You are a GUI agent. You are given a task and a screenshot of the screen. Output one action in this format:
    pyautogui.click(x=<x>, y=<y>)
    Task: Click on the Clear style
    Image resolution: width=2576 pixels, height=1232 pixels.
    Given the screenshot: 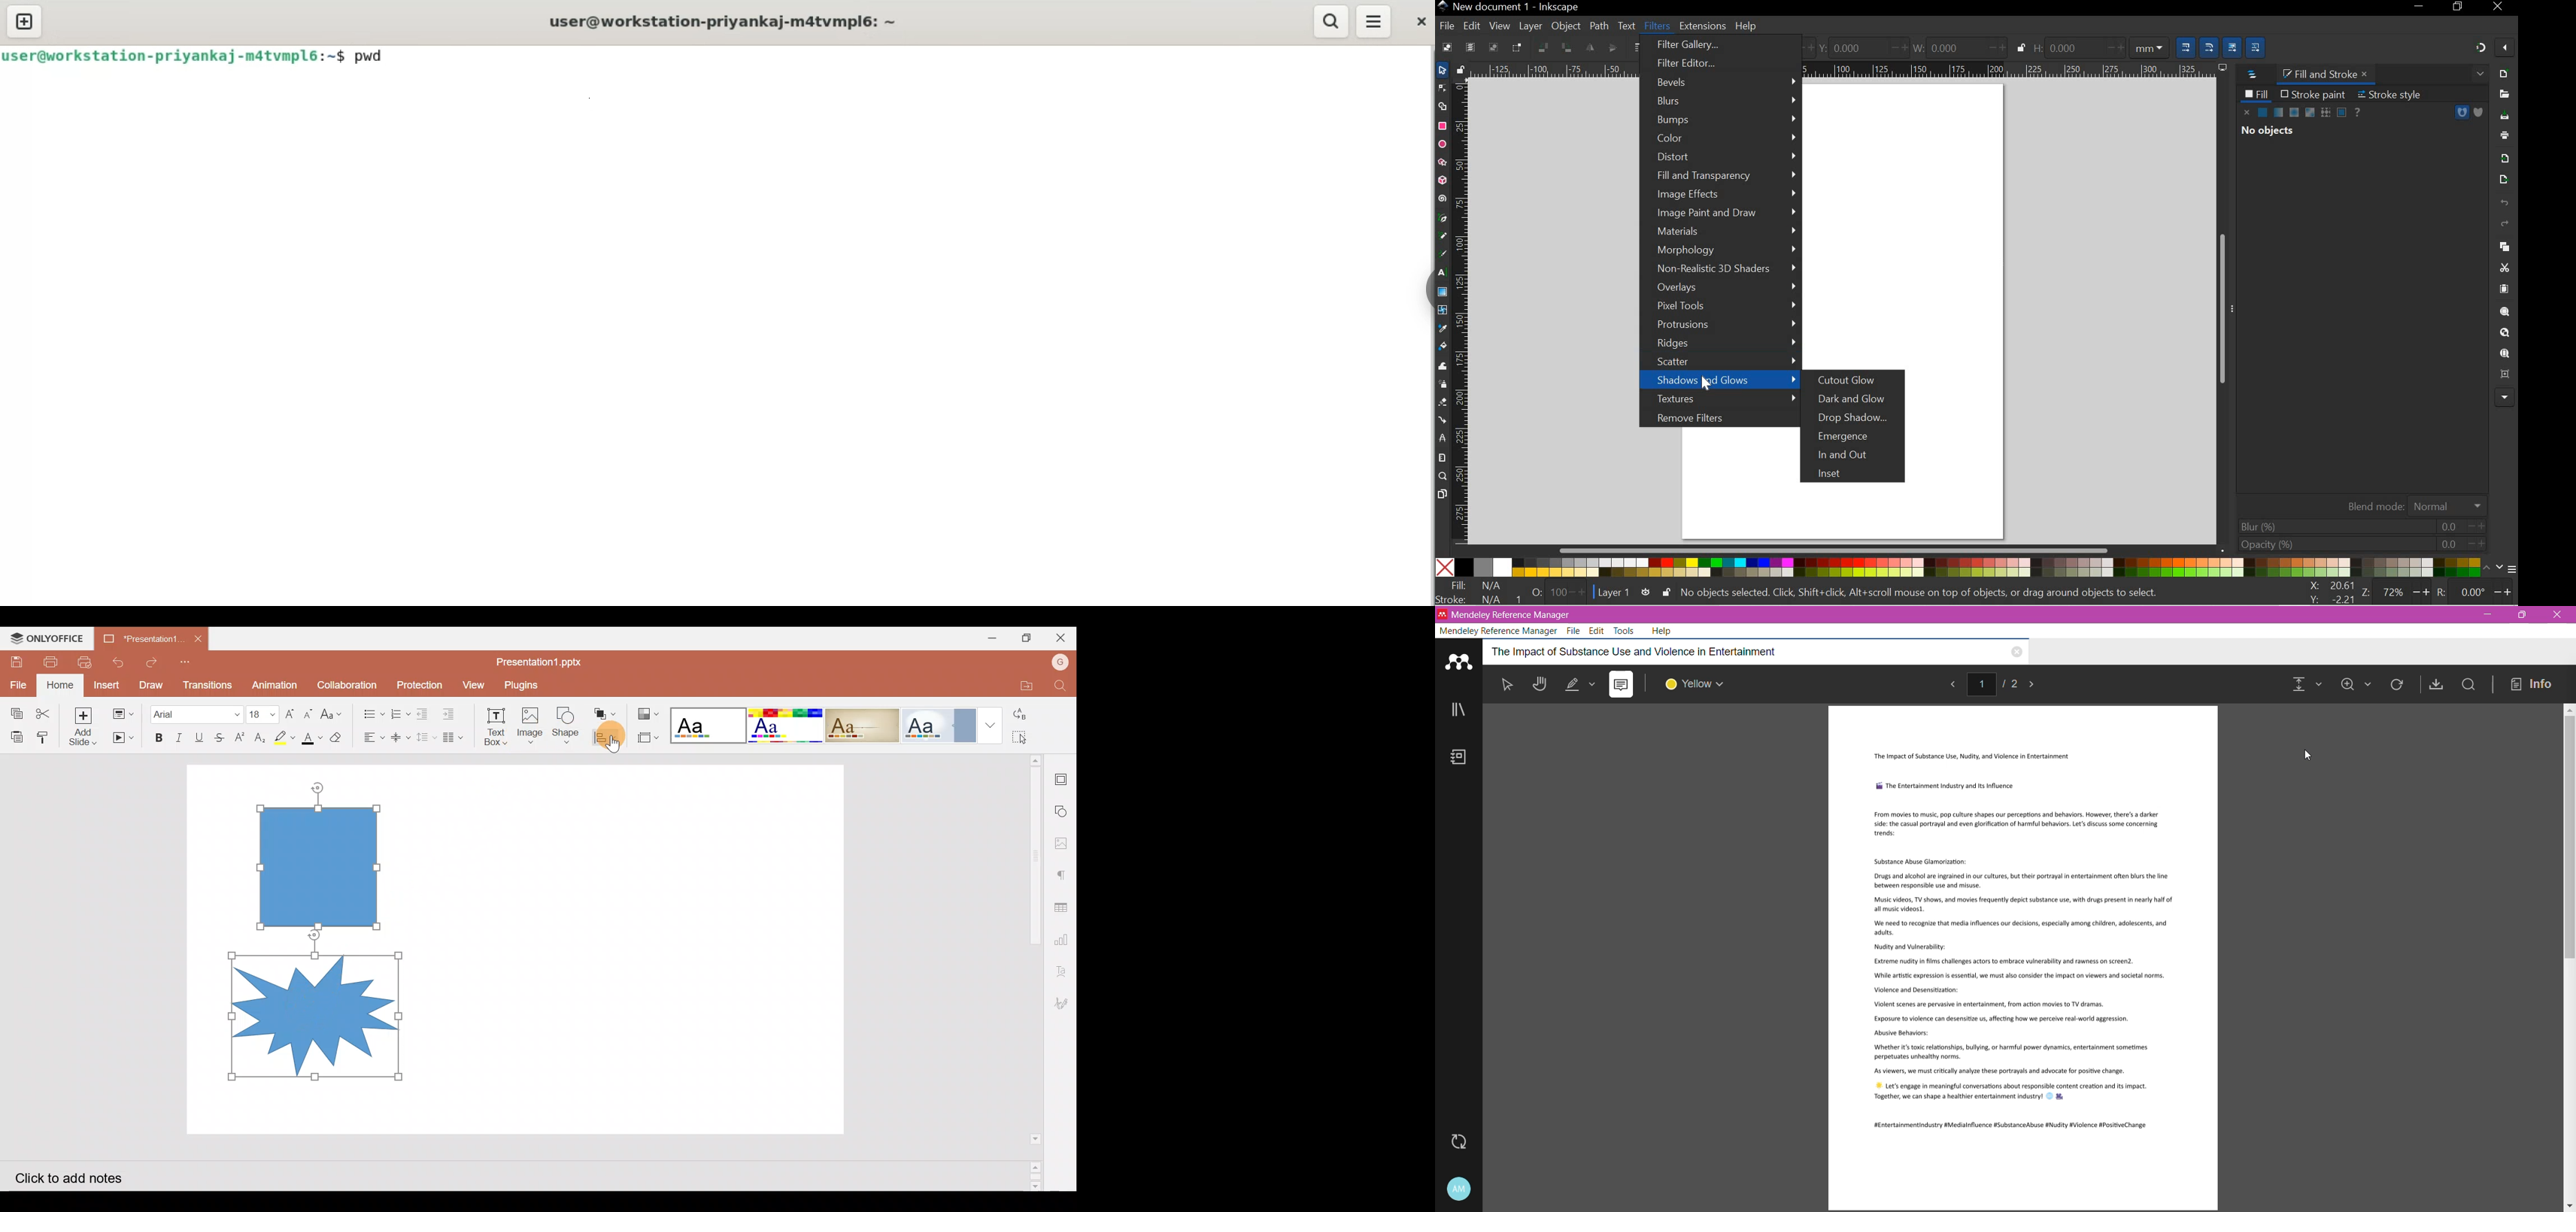 What is the action you would take?
    pyautogui.click(x=337, y=736)
    